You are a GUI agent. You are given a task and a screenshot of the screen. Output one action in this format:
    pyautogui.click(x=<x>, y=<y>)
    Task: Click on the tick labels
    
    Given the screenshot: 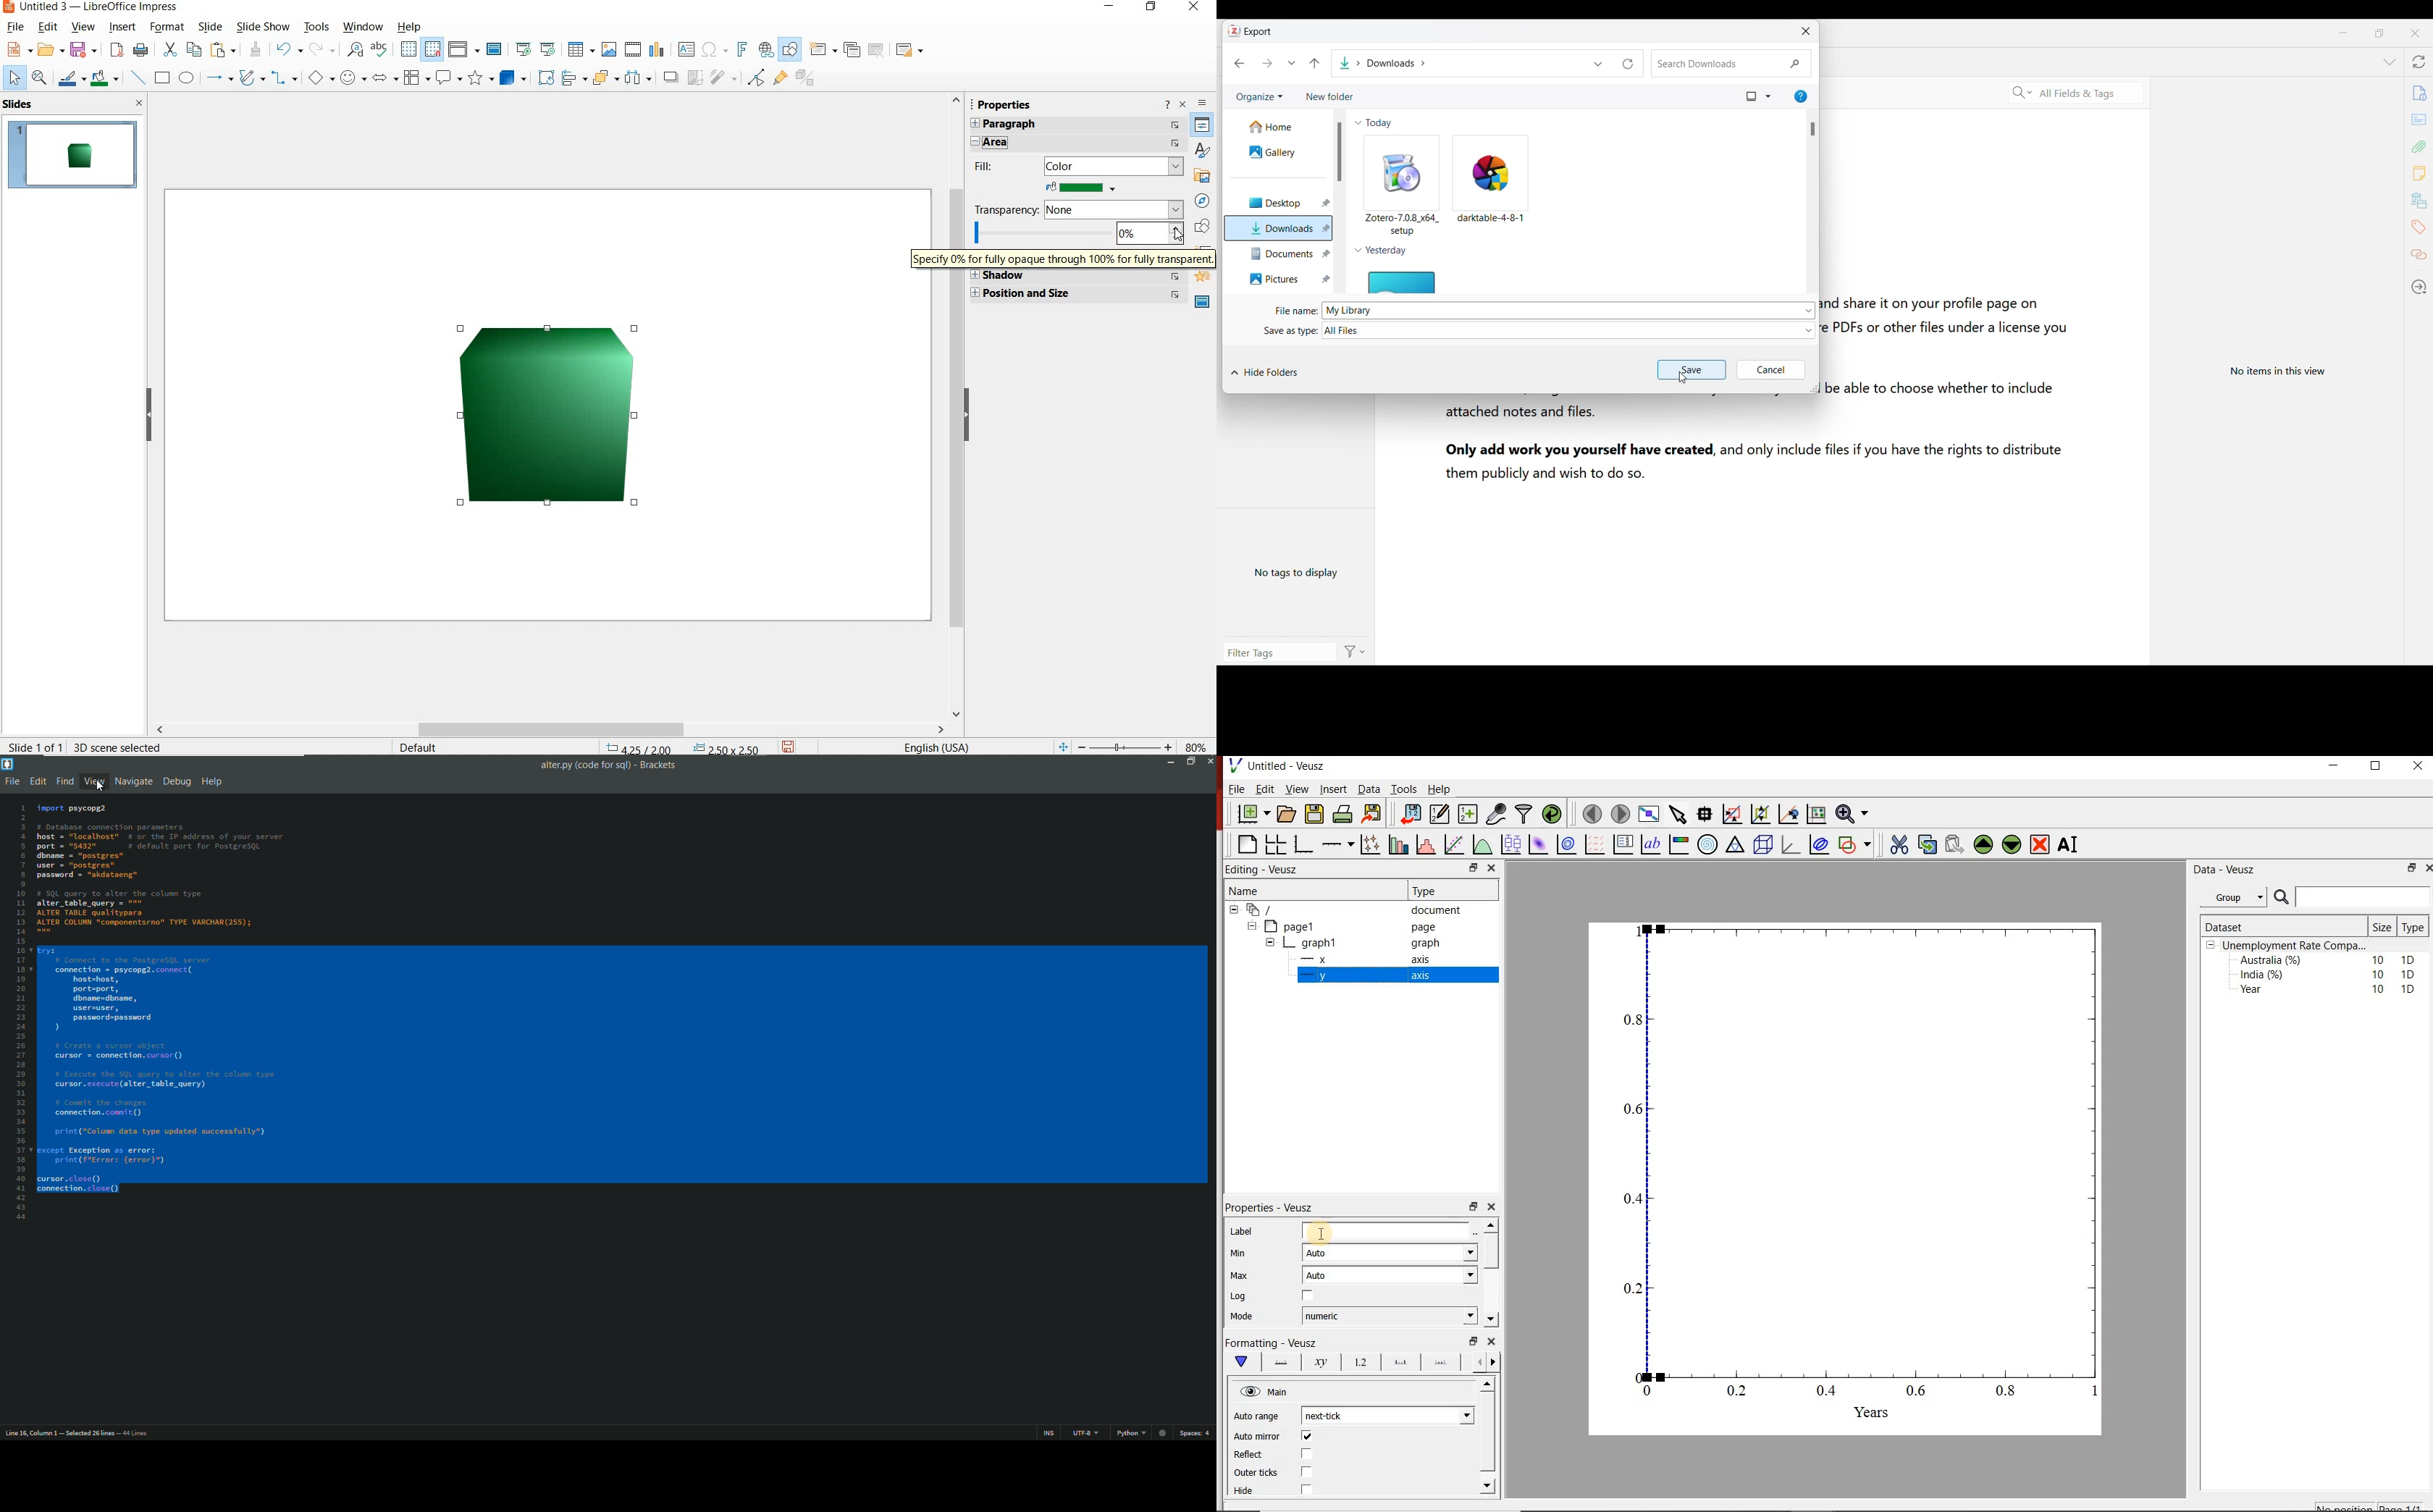 What is the action you would take?
    pyautogui.click(x=1361, y=1363)
    